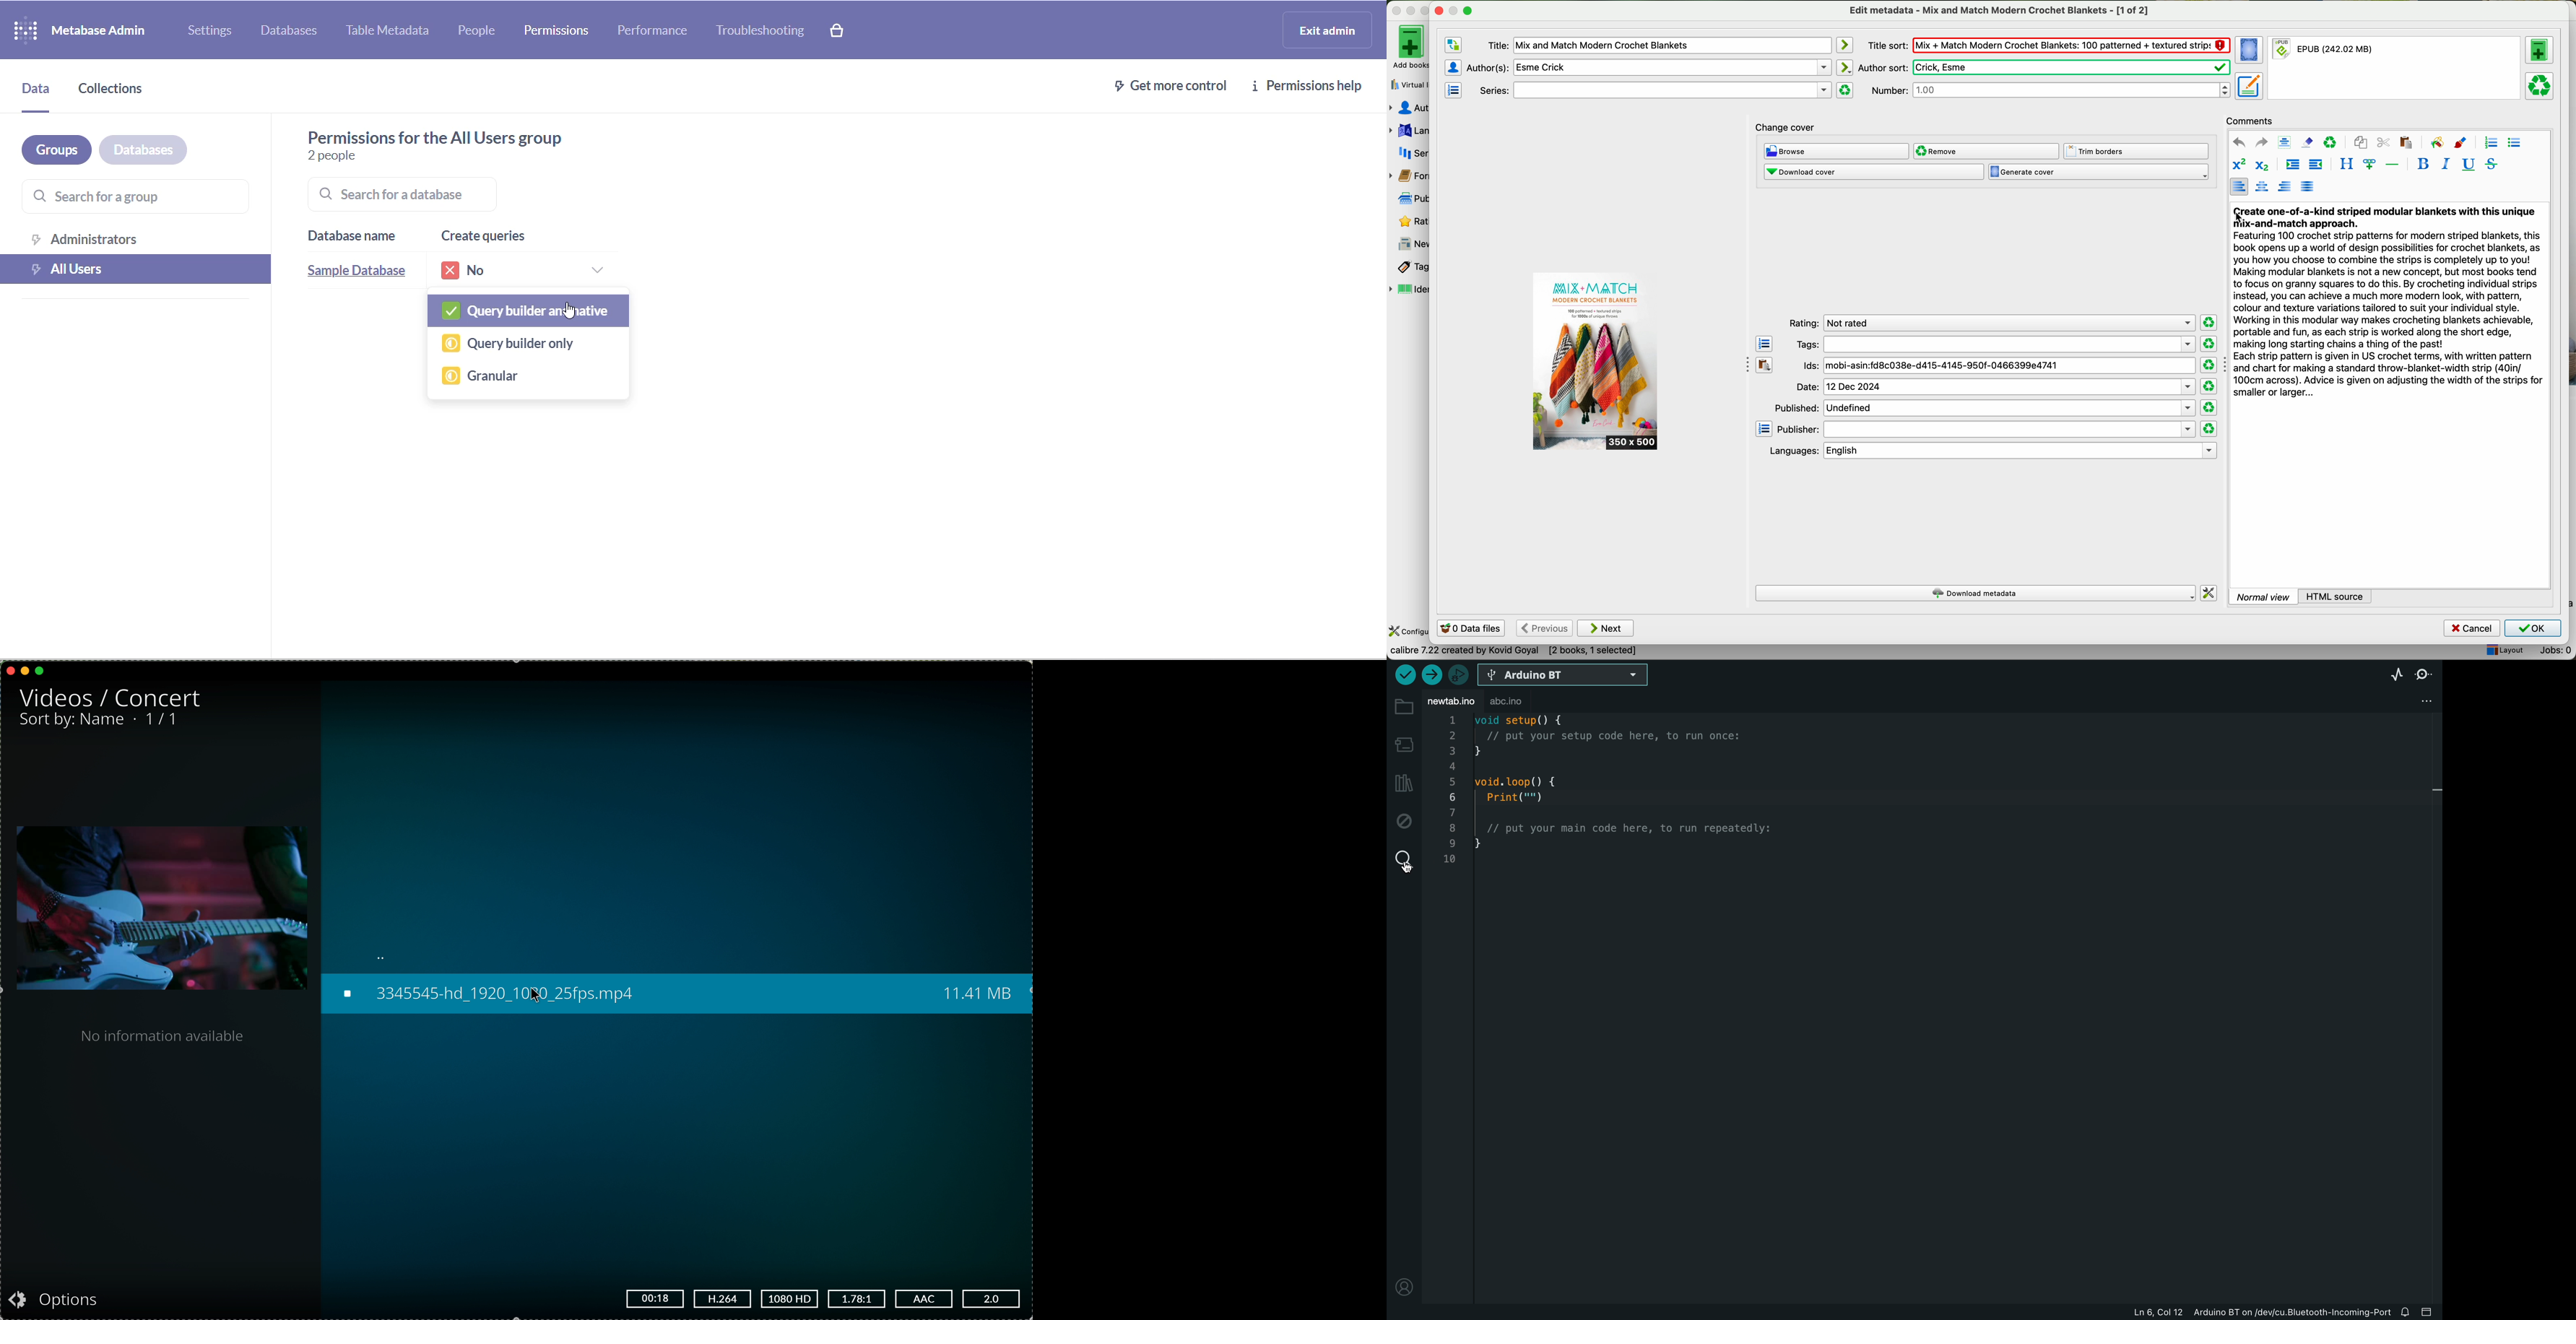  Describe the element at coordinates (1744, 363) in the screenshot. I see `three dots` at that location.